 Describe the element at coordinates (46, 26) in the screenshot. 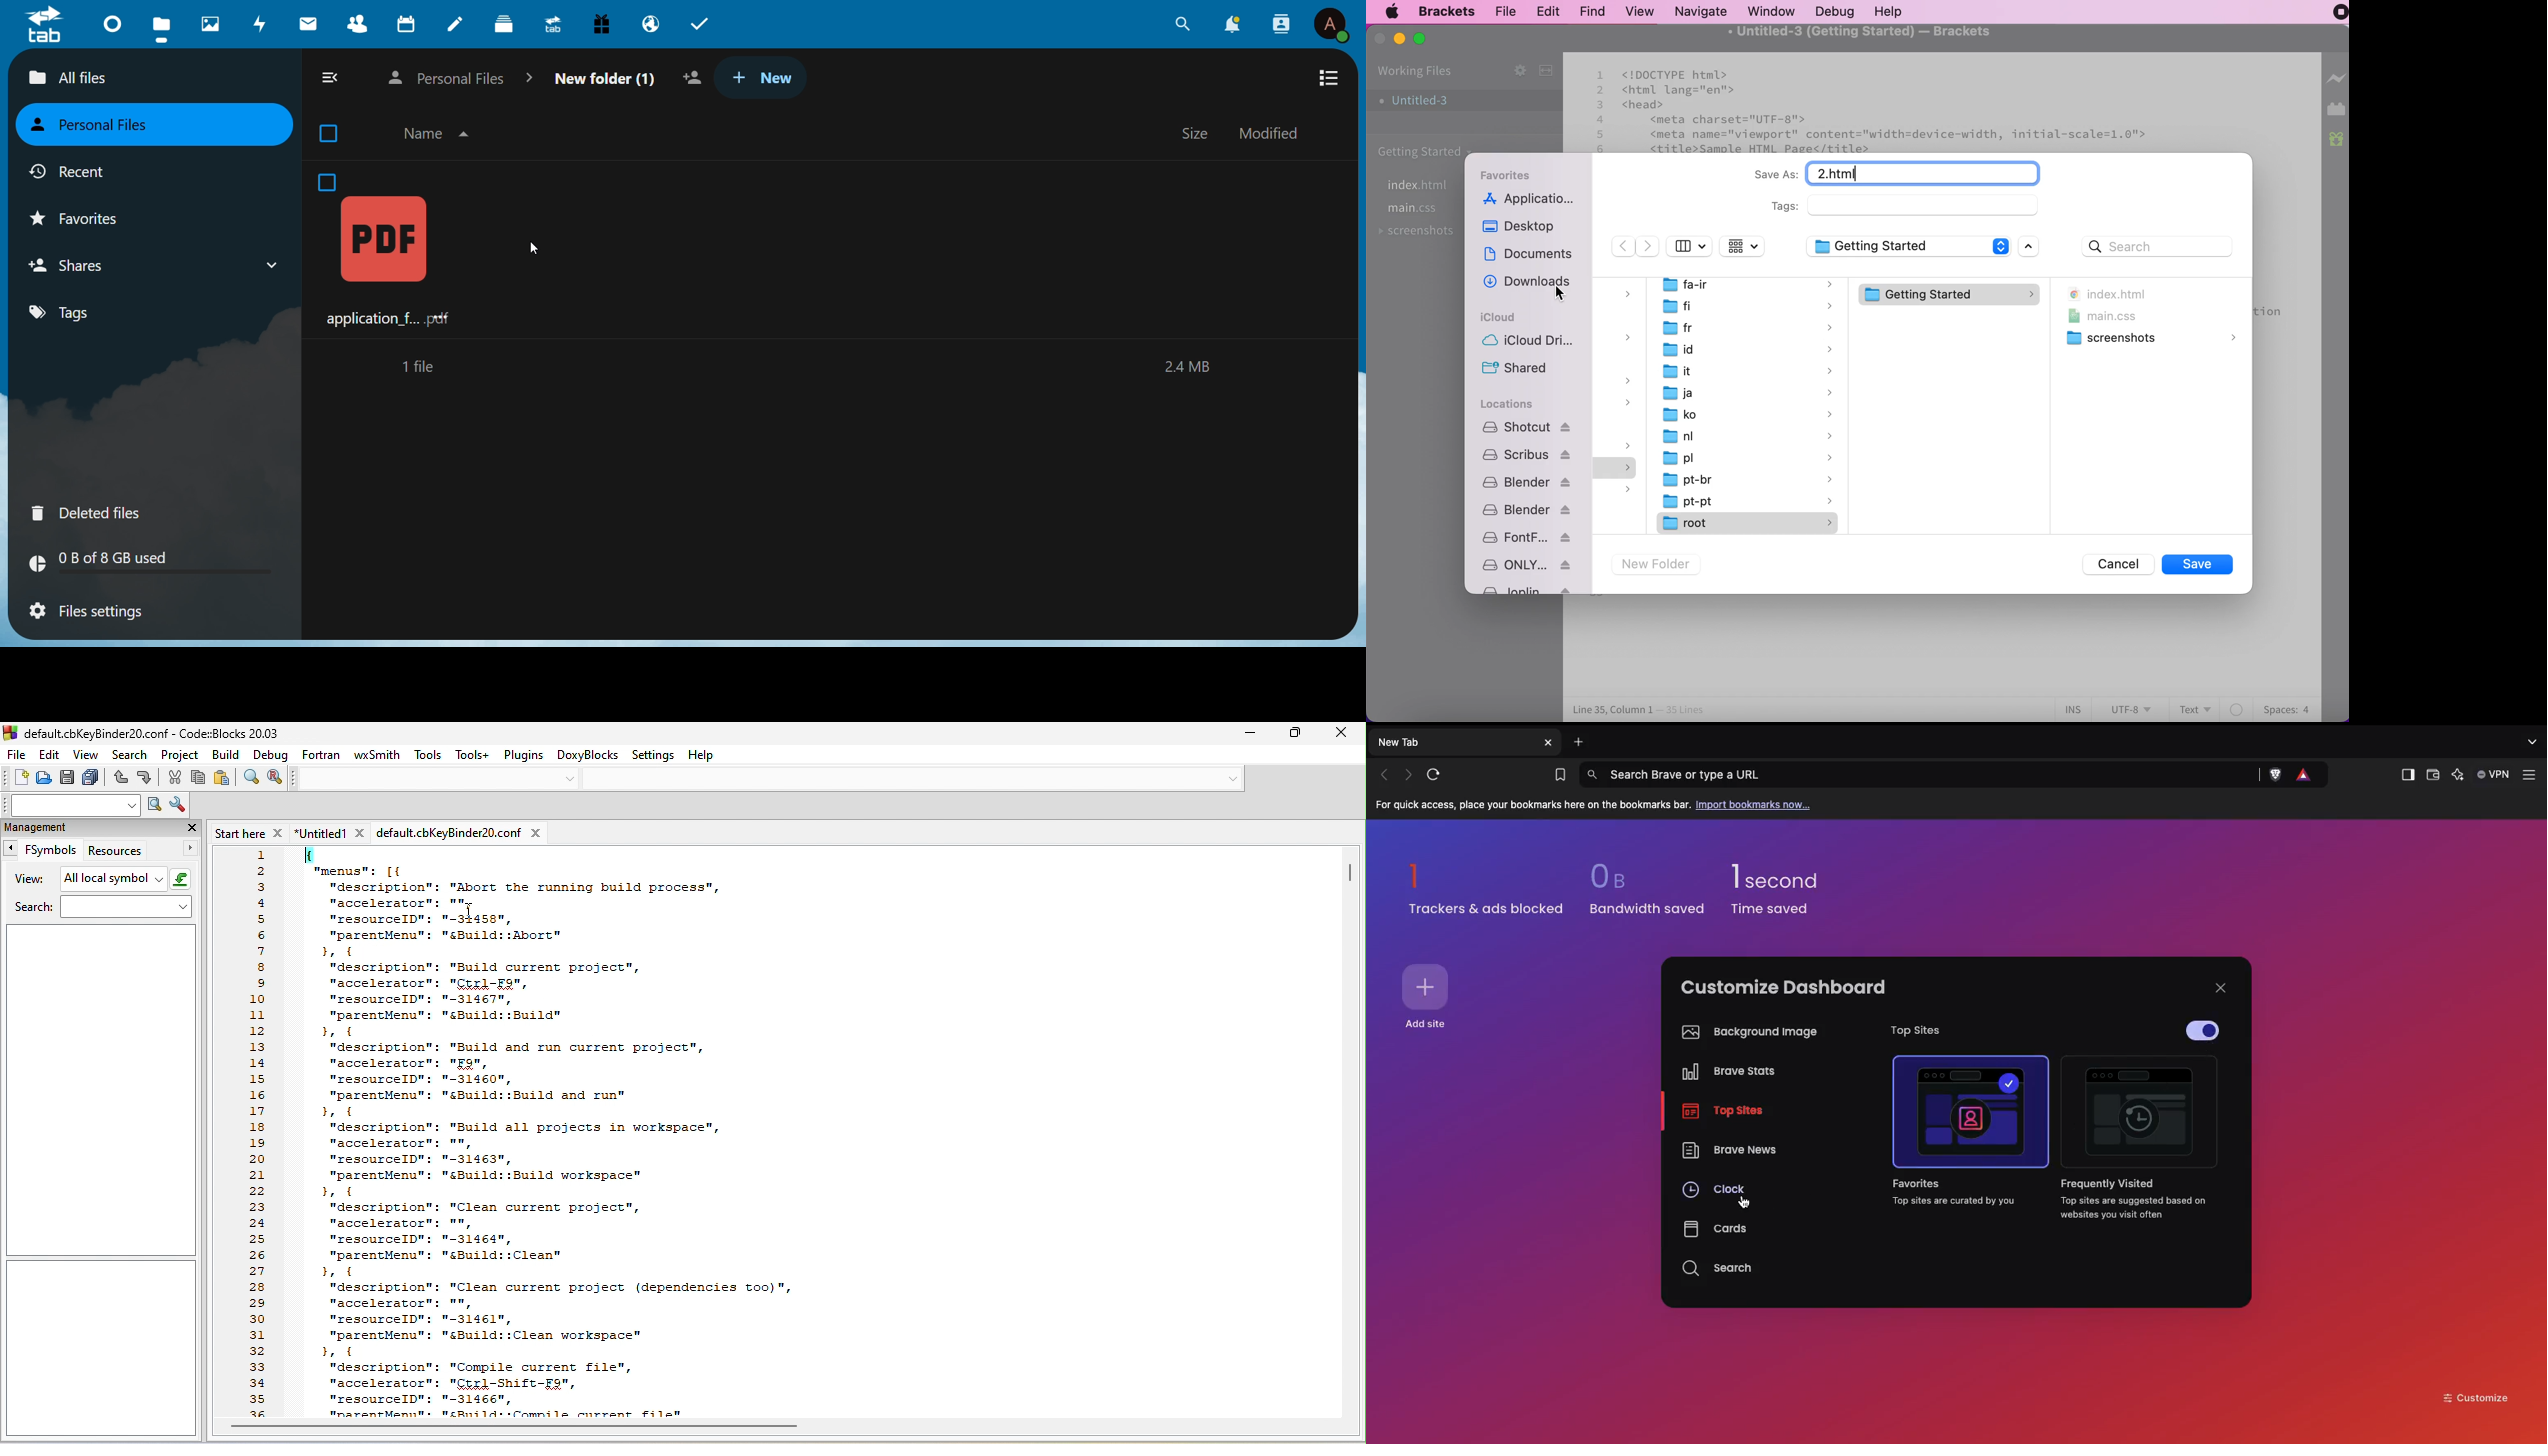

I see `logo` at that location.